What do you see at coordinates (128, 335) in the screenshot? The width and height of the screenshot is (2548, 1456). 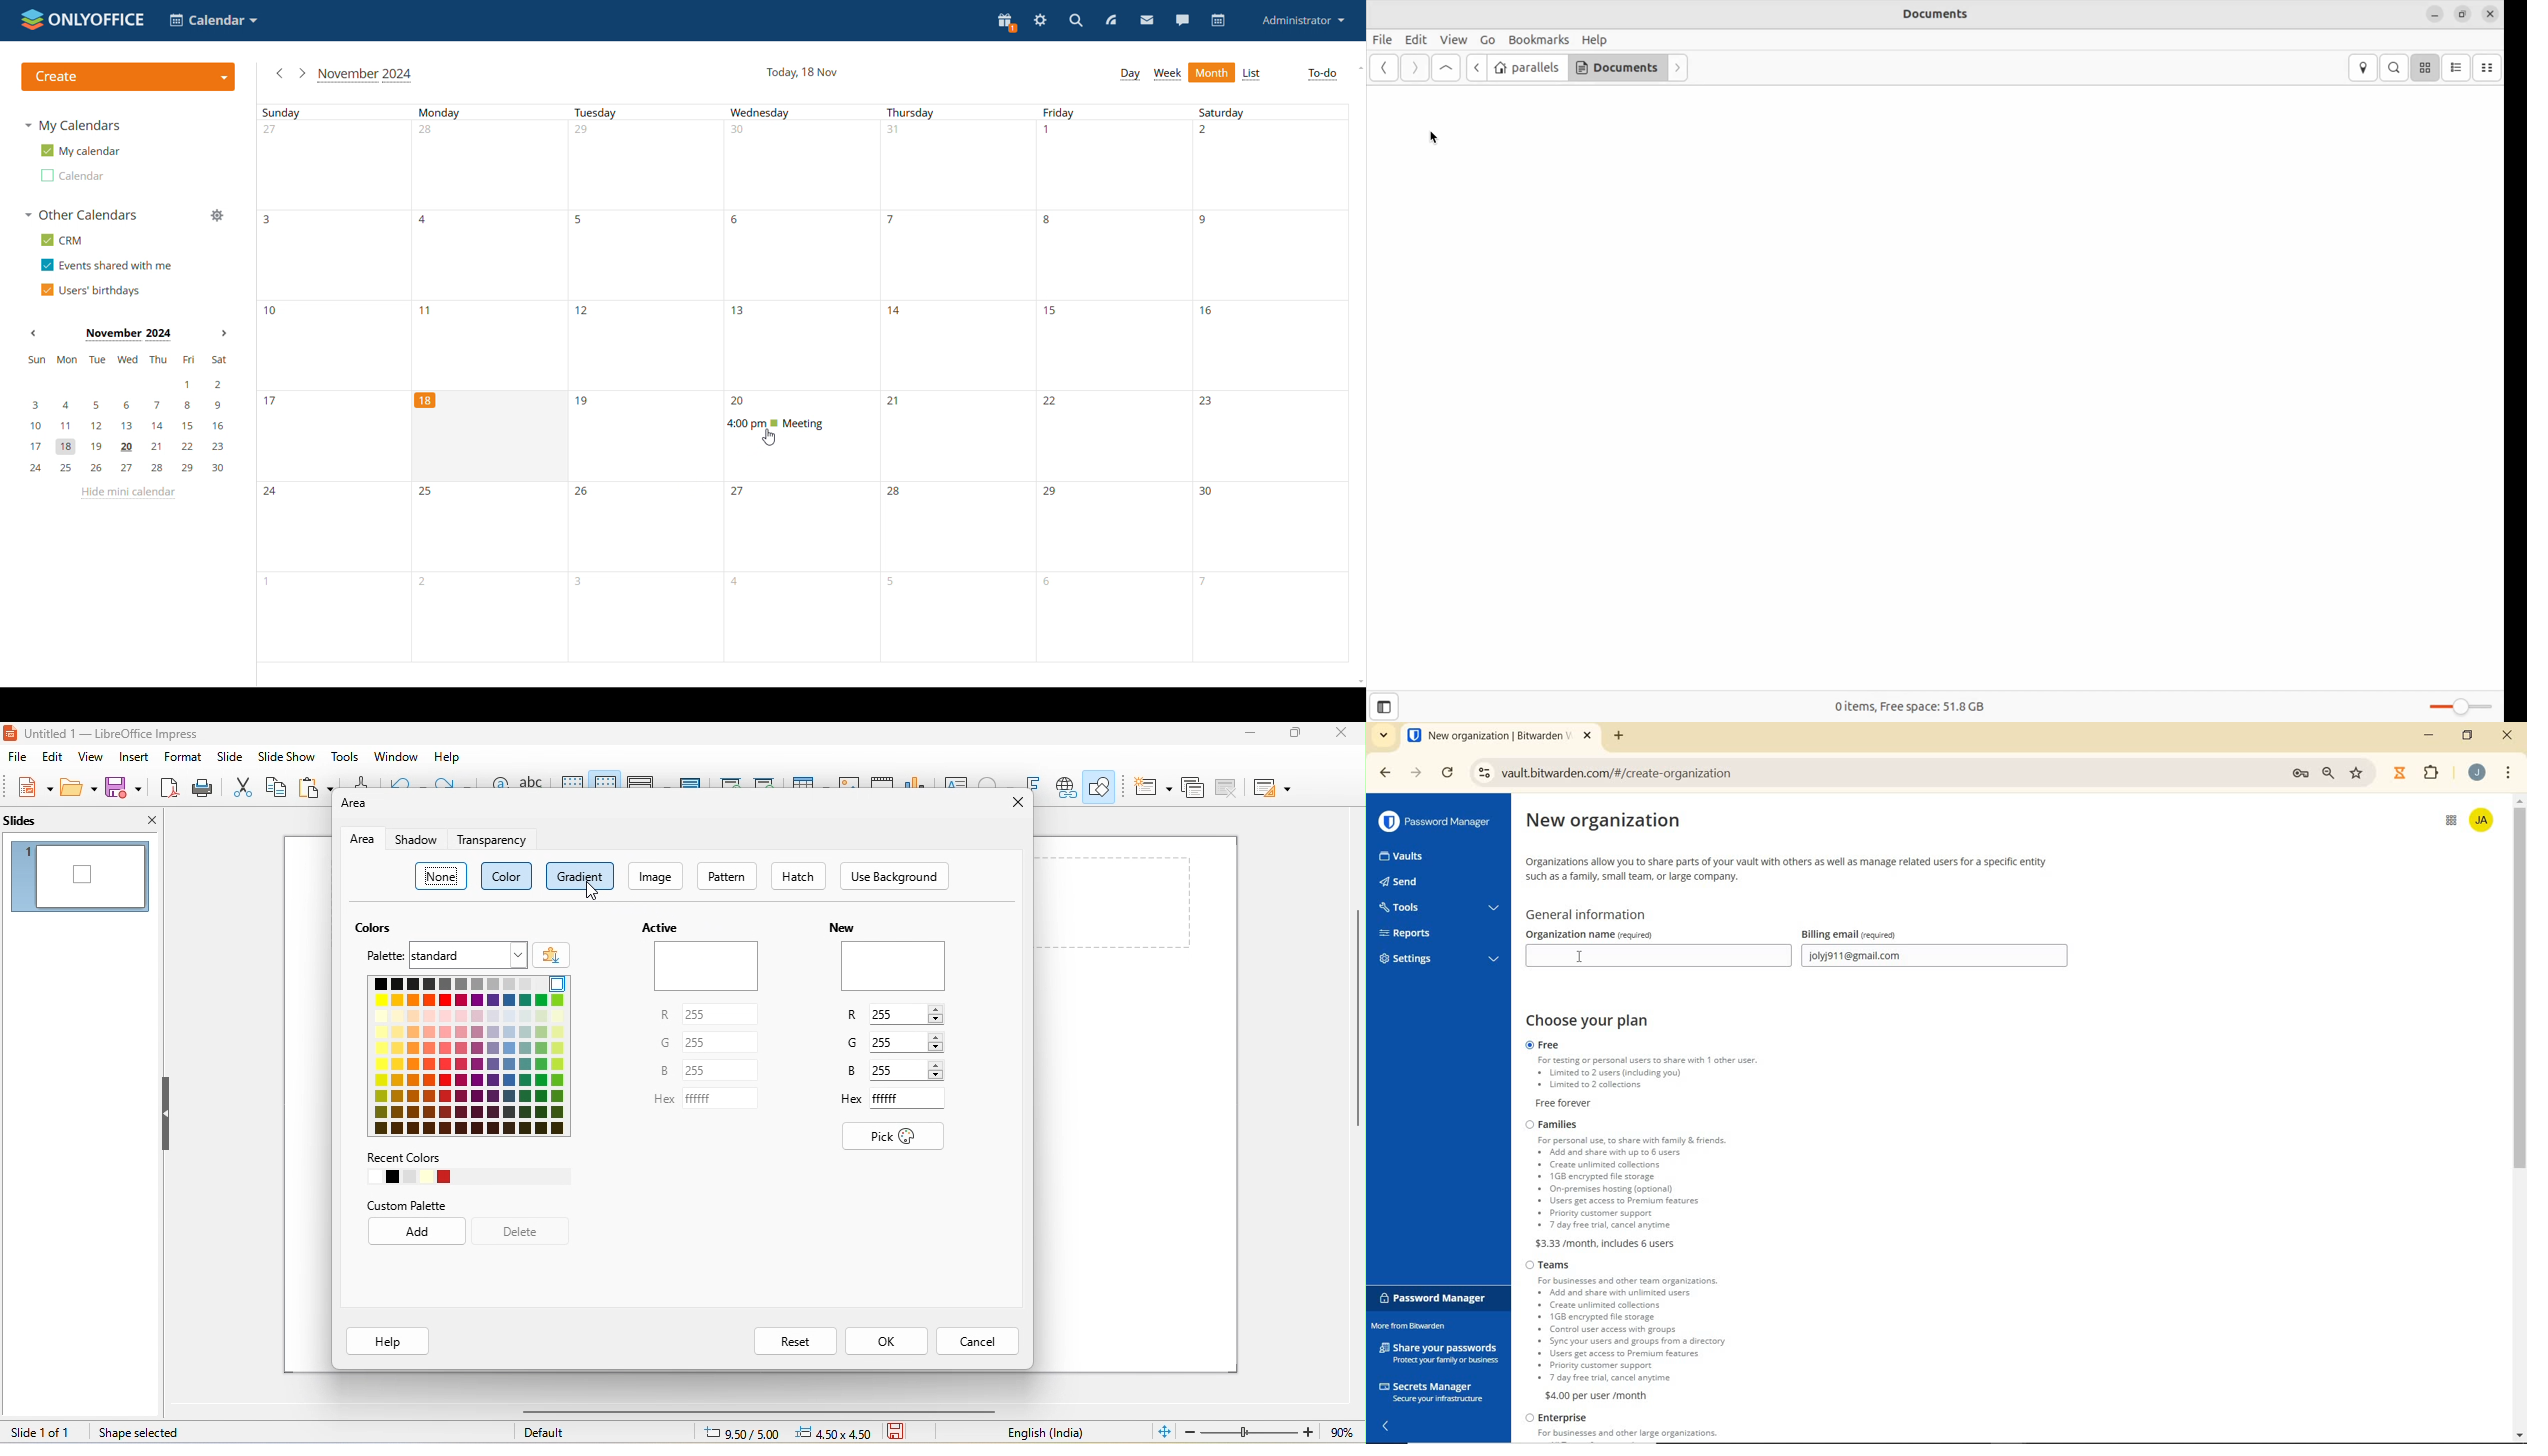 I see `month on display` at bounding box center [128, 335].